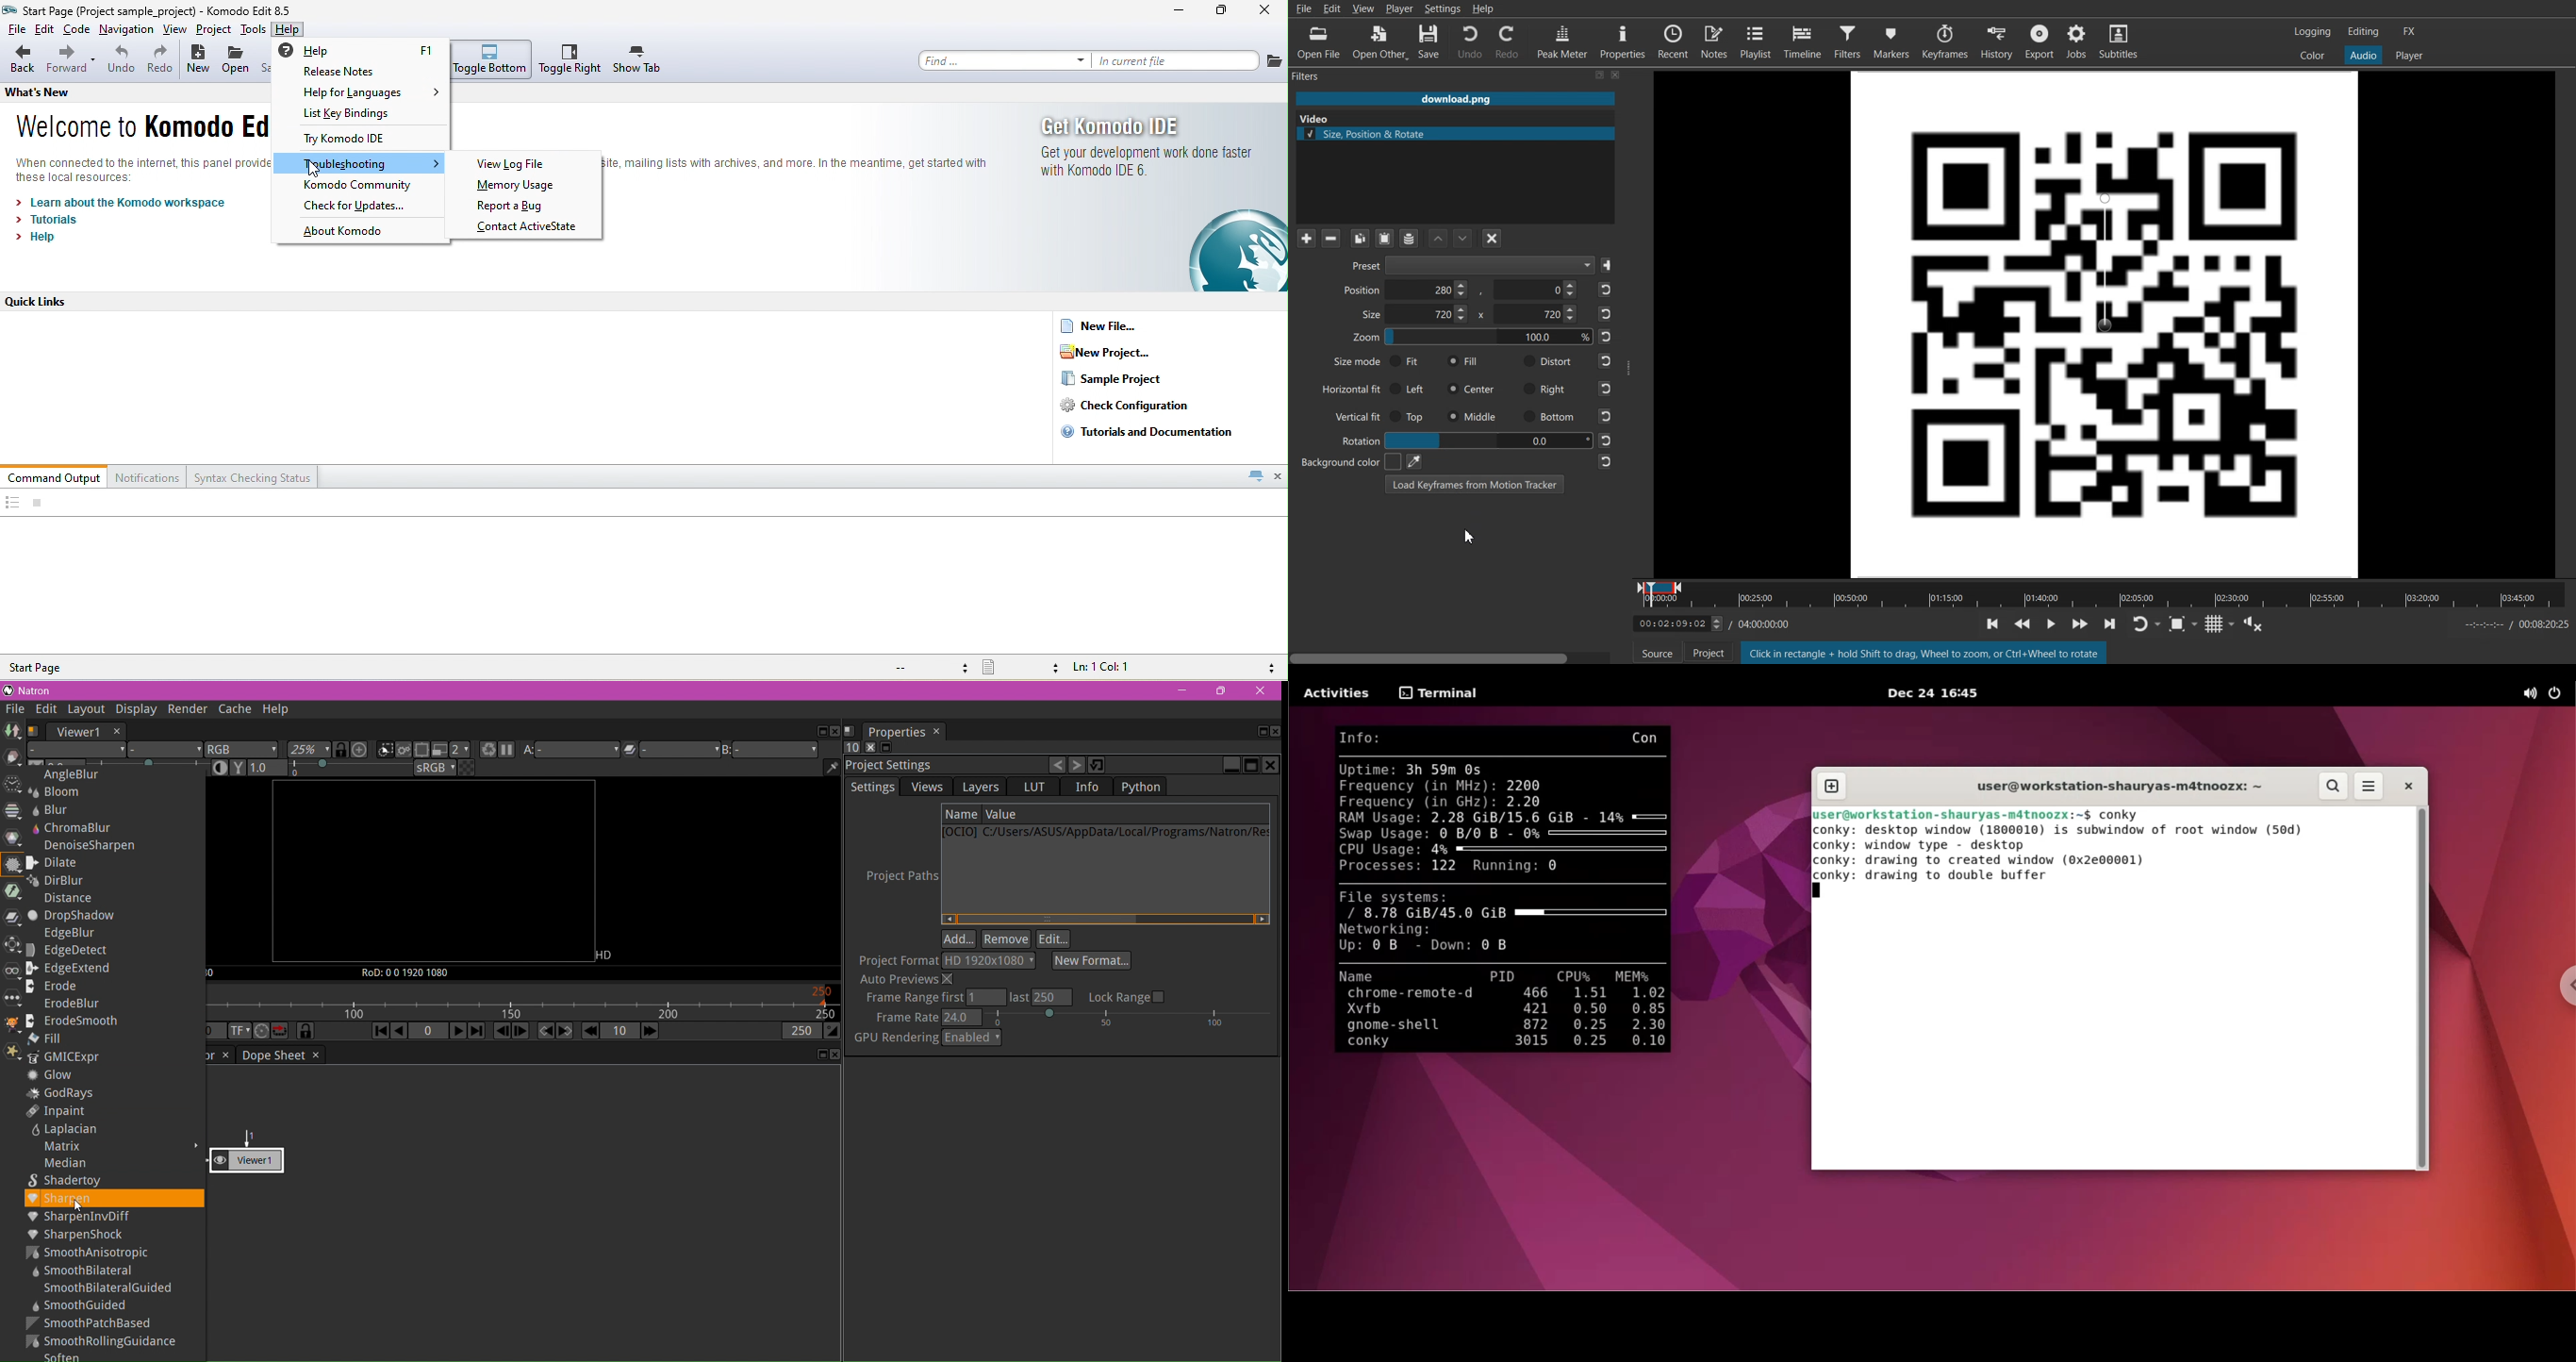  I want to click on Source, so click(1658, 654).